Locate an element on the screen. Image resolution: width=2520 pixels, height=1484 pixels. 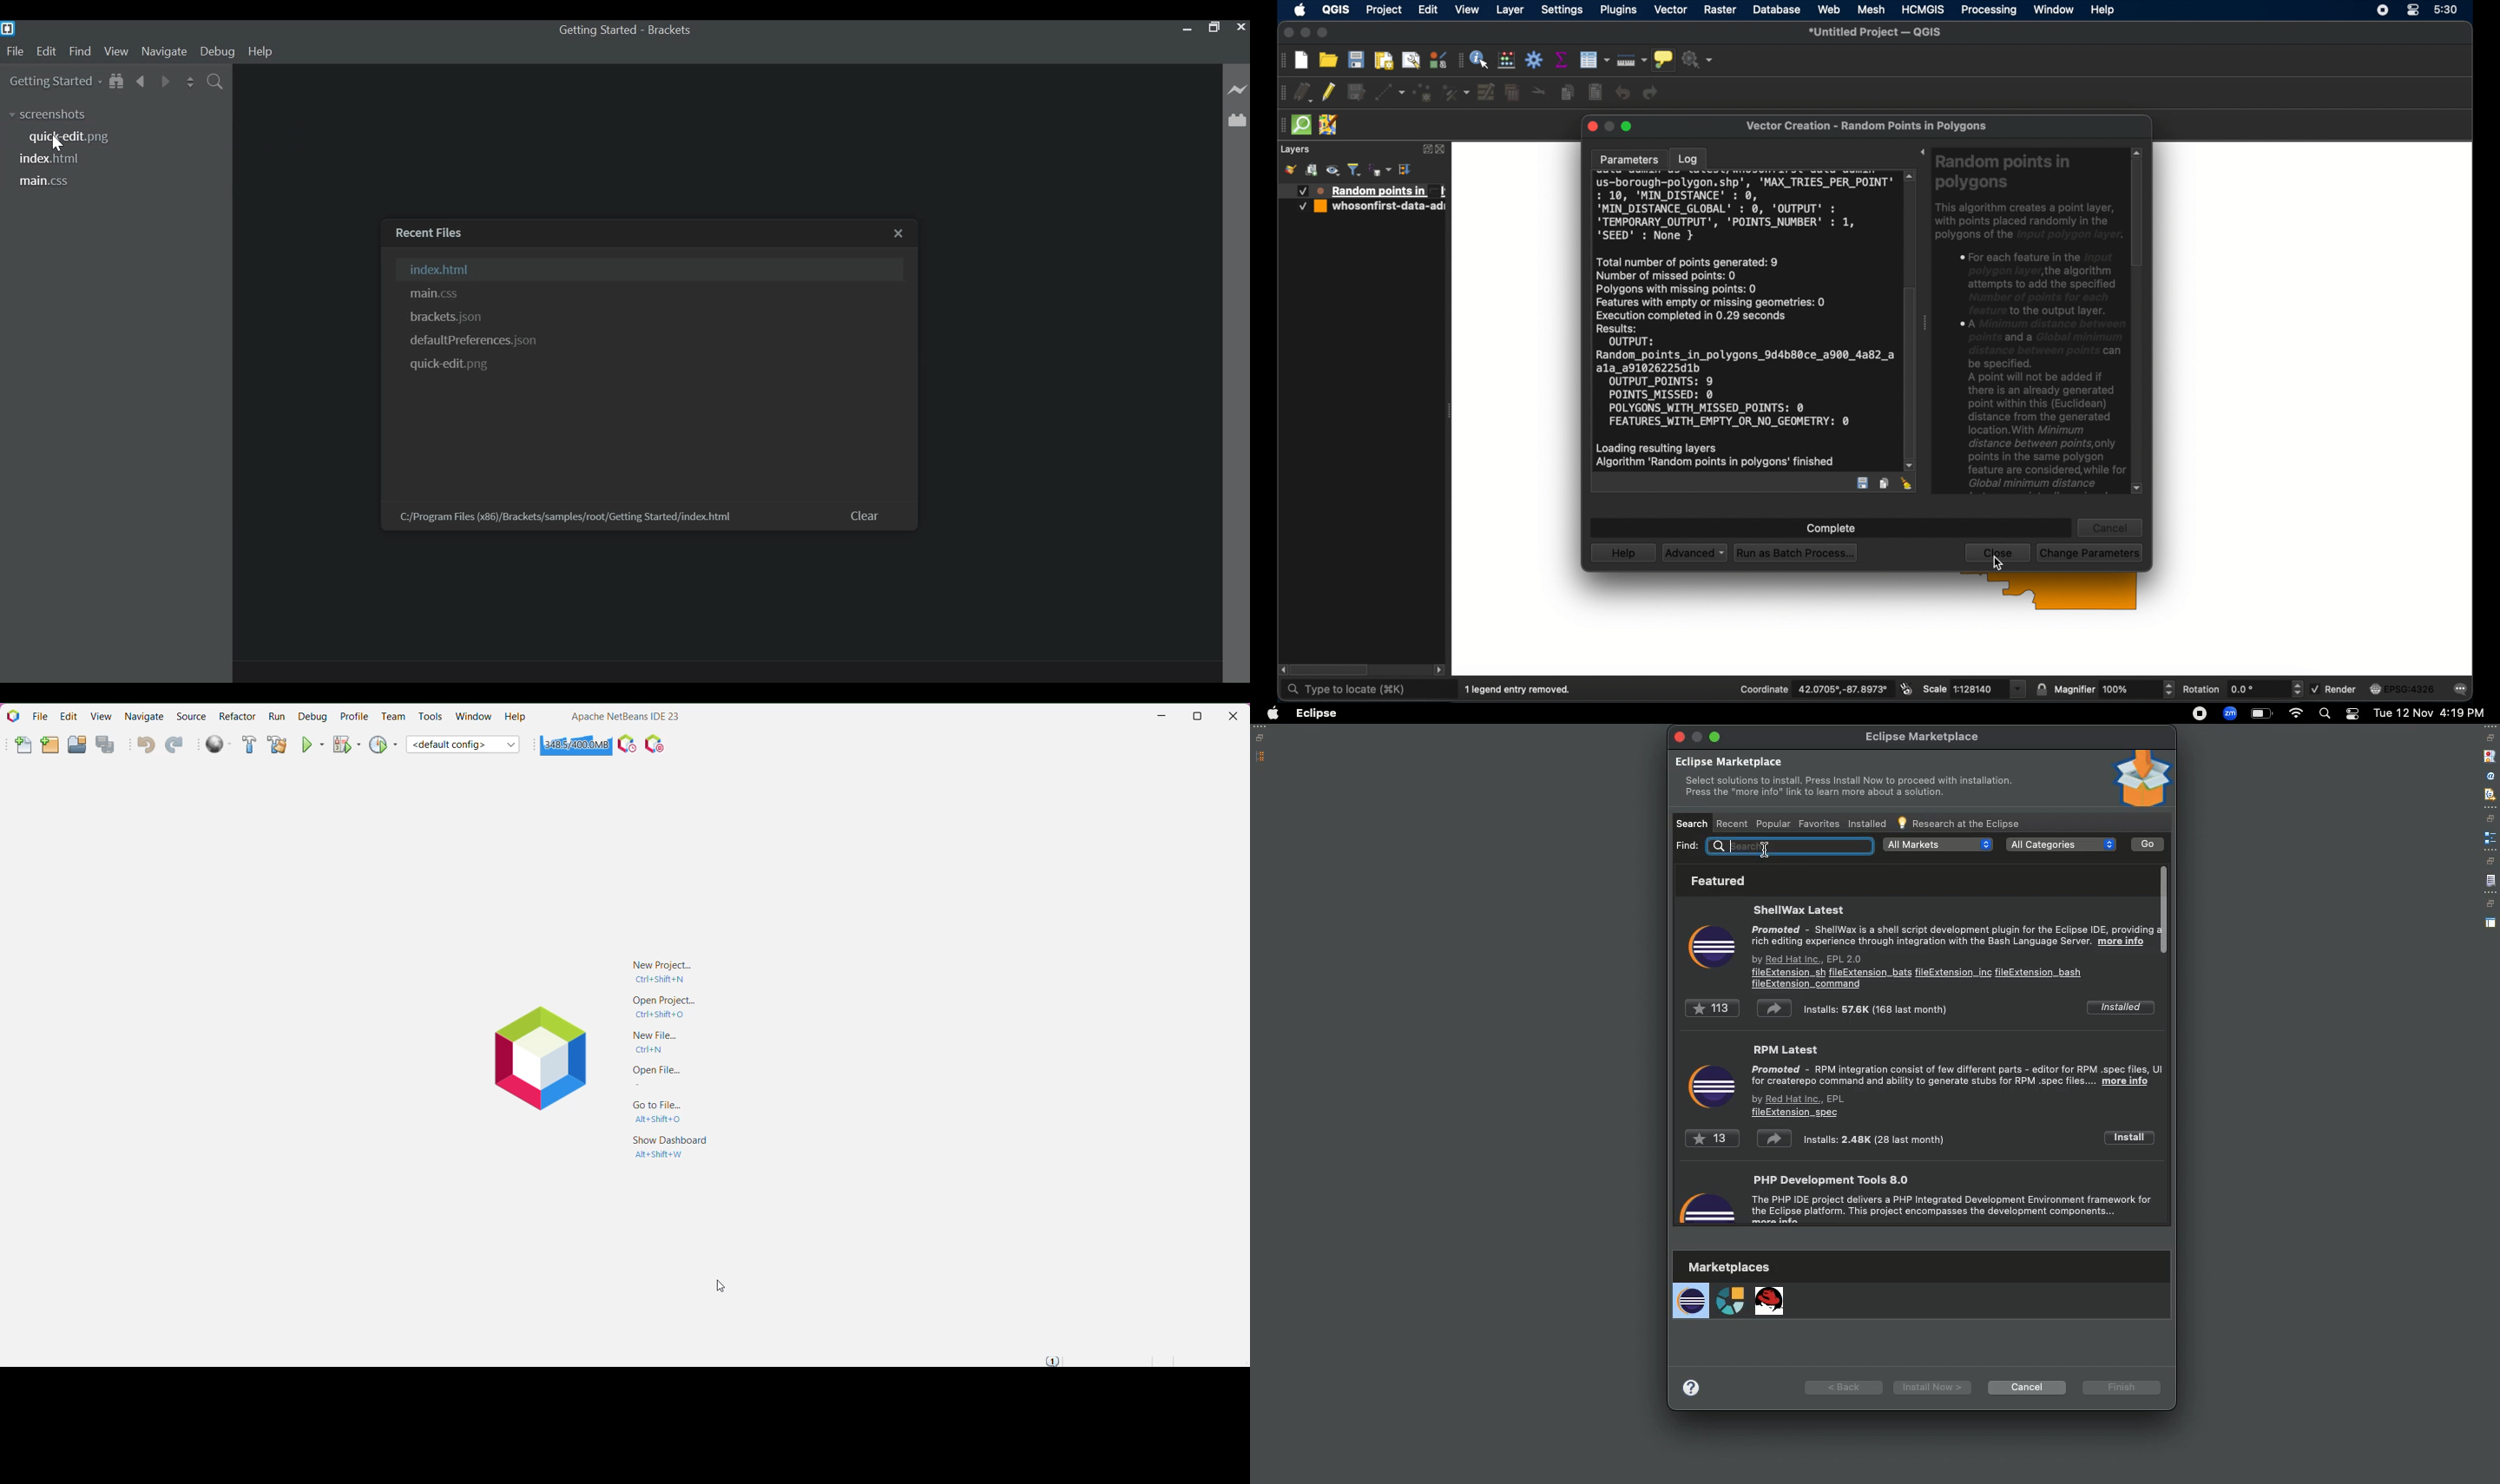
Edit is located at coordinates (46, 51).